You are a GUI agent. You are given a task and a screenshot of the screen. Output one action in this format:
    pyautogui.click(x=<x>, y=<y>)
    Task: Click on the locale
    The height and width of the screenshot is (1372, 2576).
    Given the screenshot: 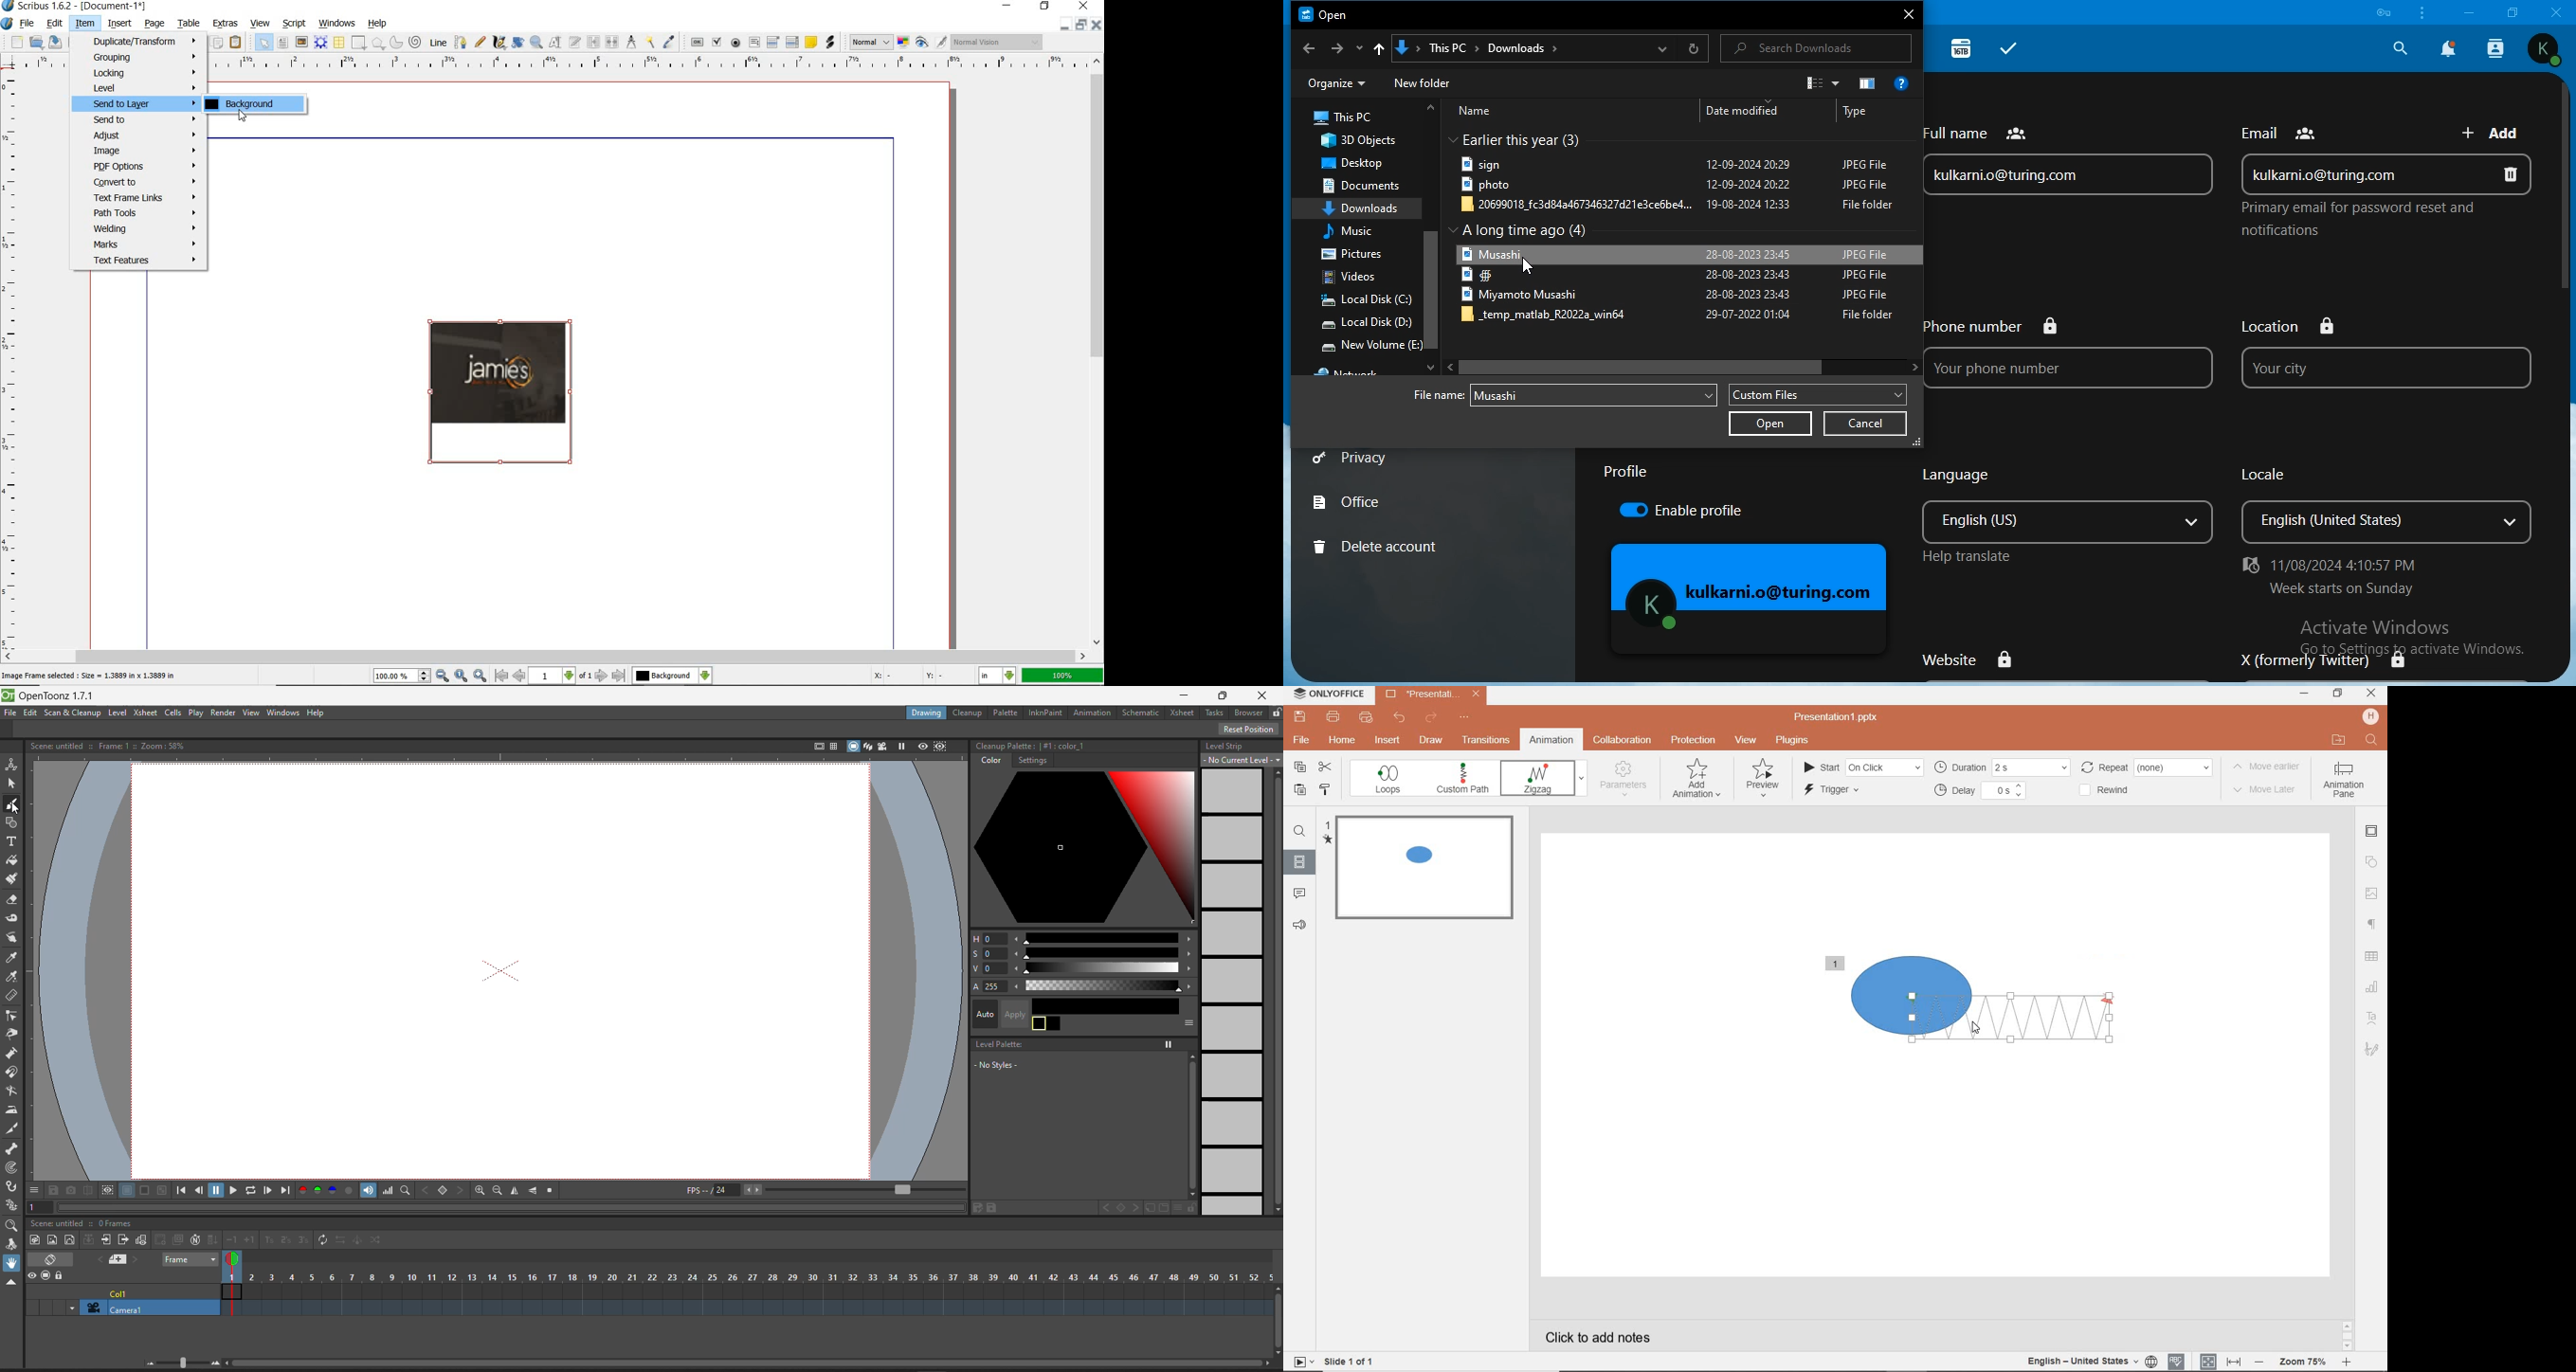 What is the action you would take?
    pyautogui.click(x=2387, y=503)
    